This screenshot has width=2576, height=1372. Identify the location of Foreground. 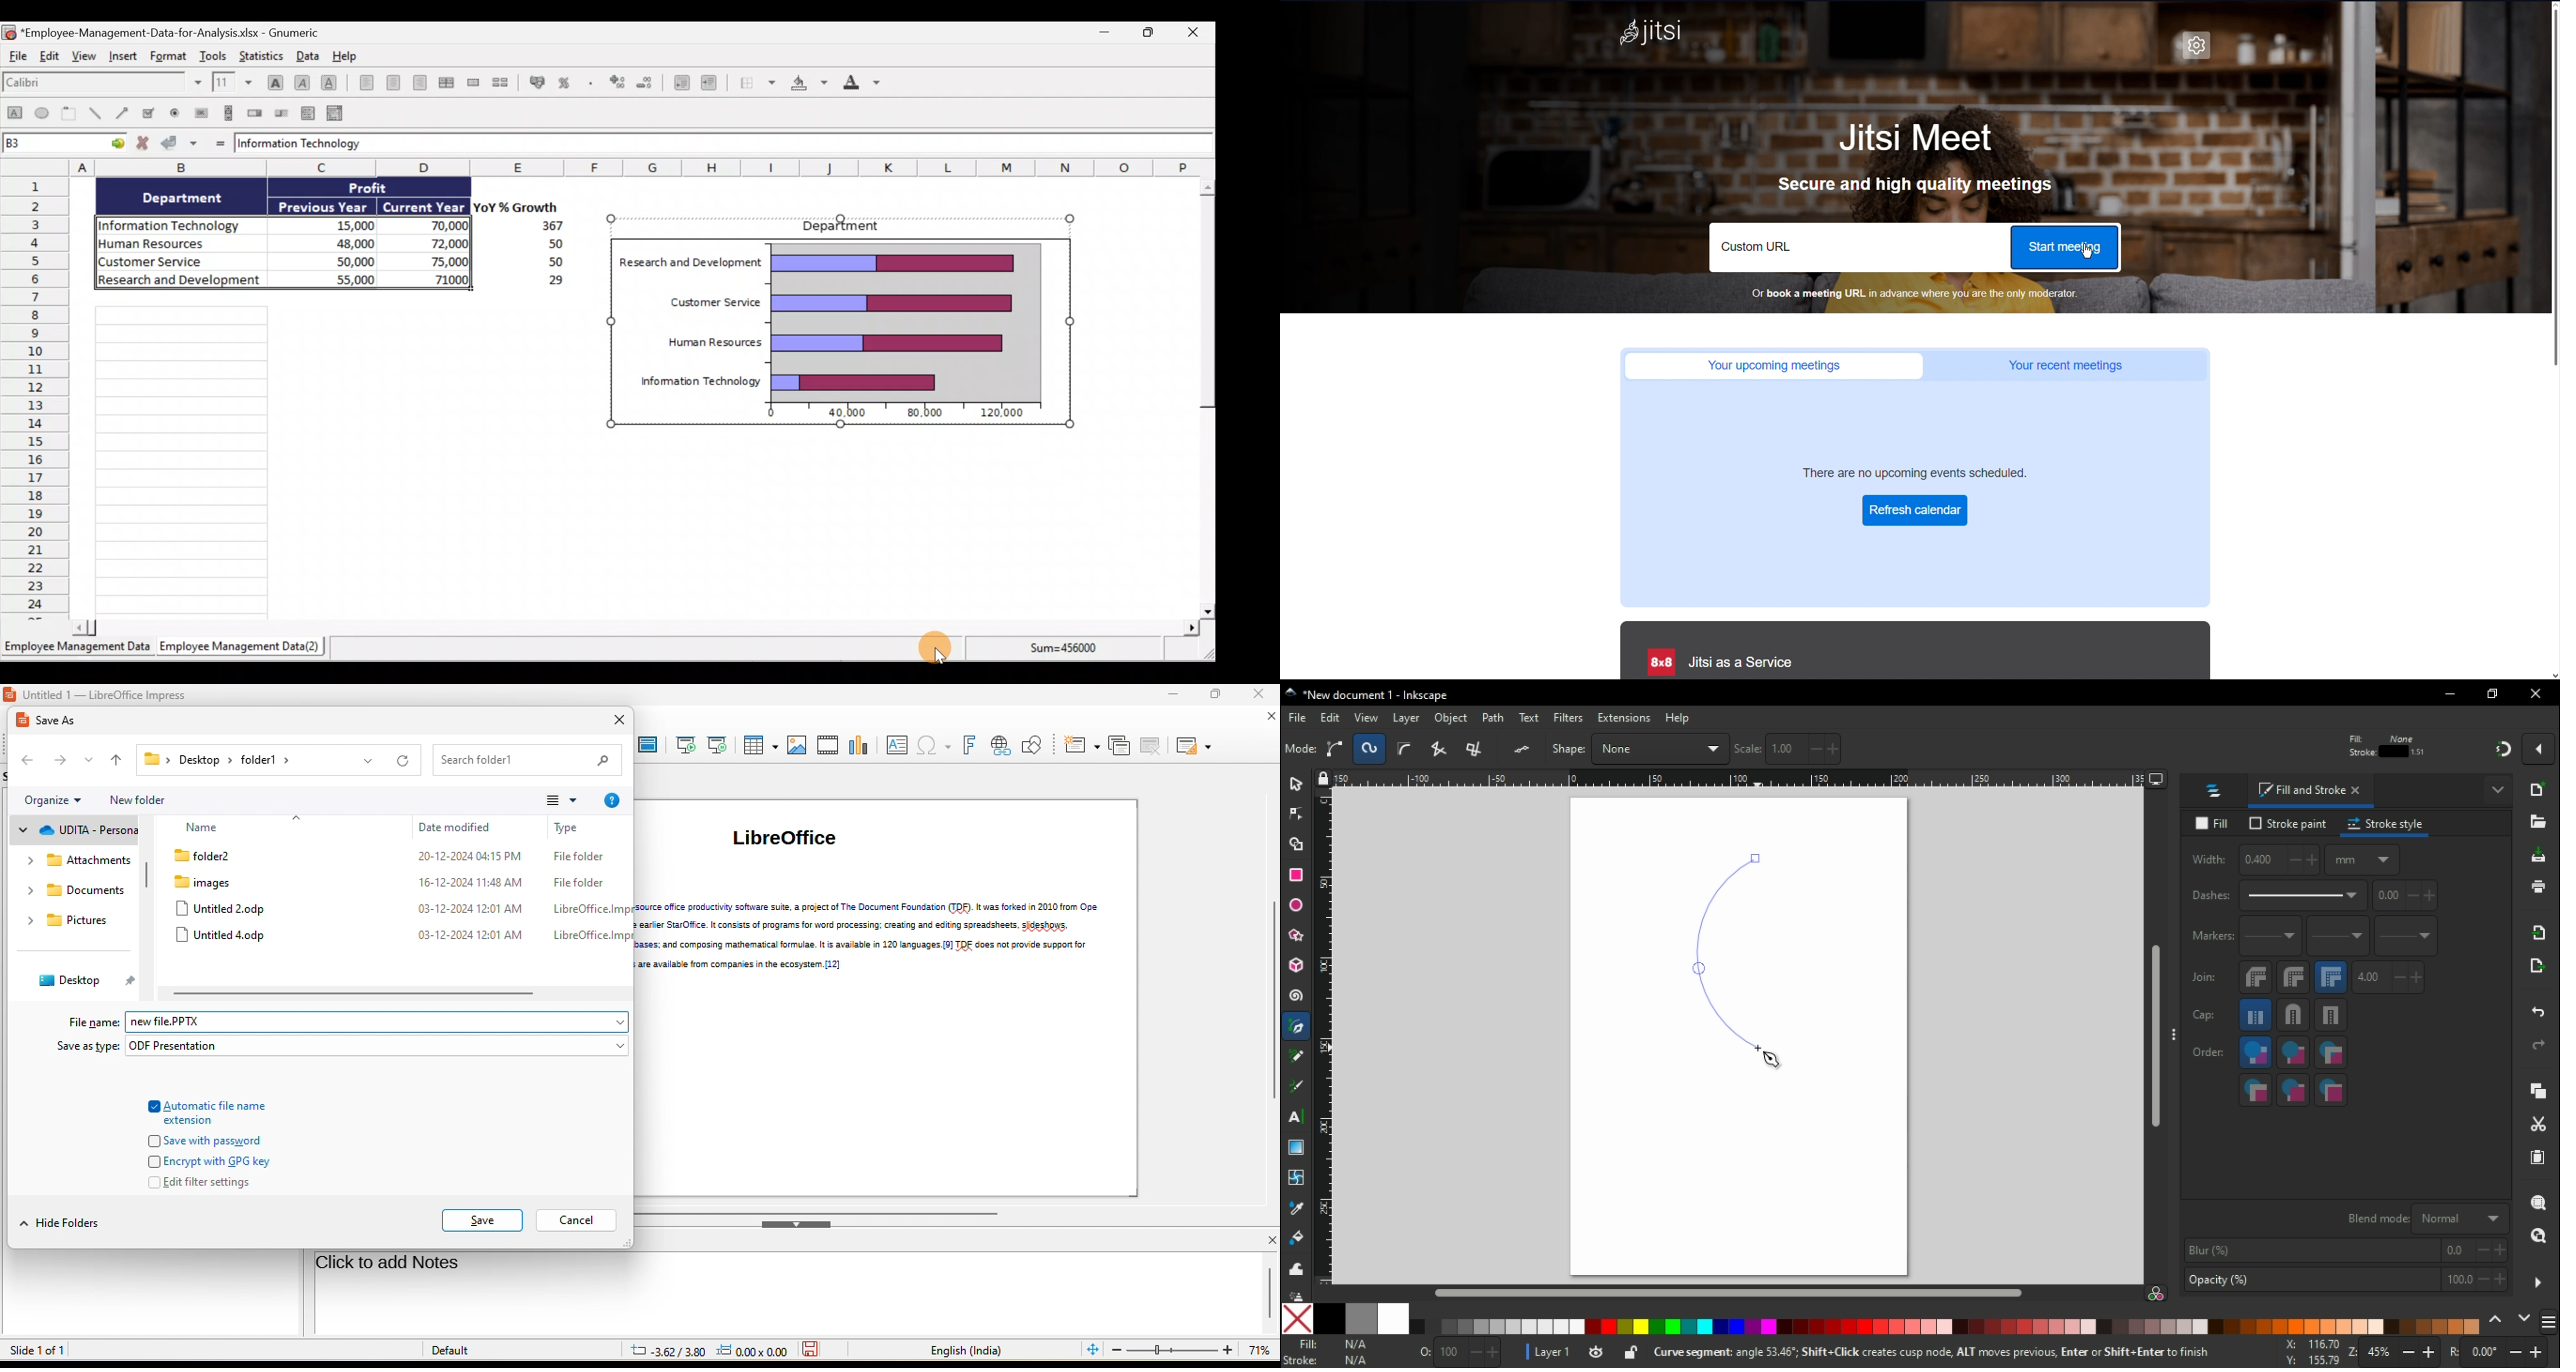
(858, 85).